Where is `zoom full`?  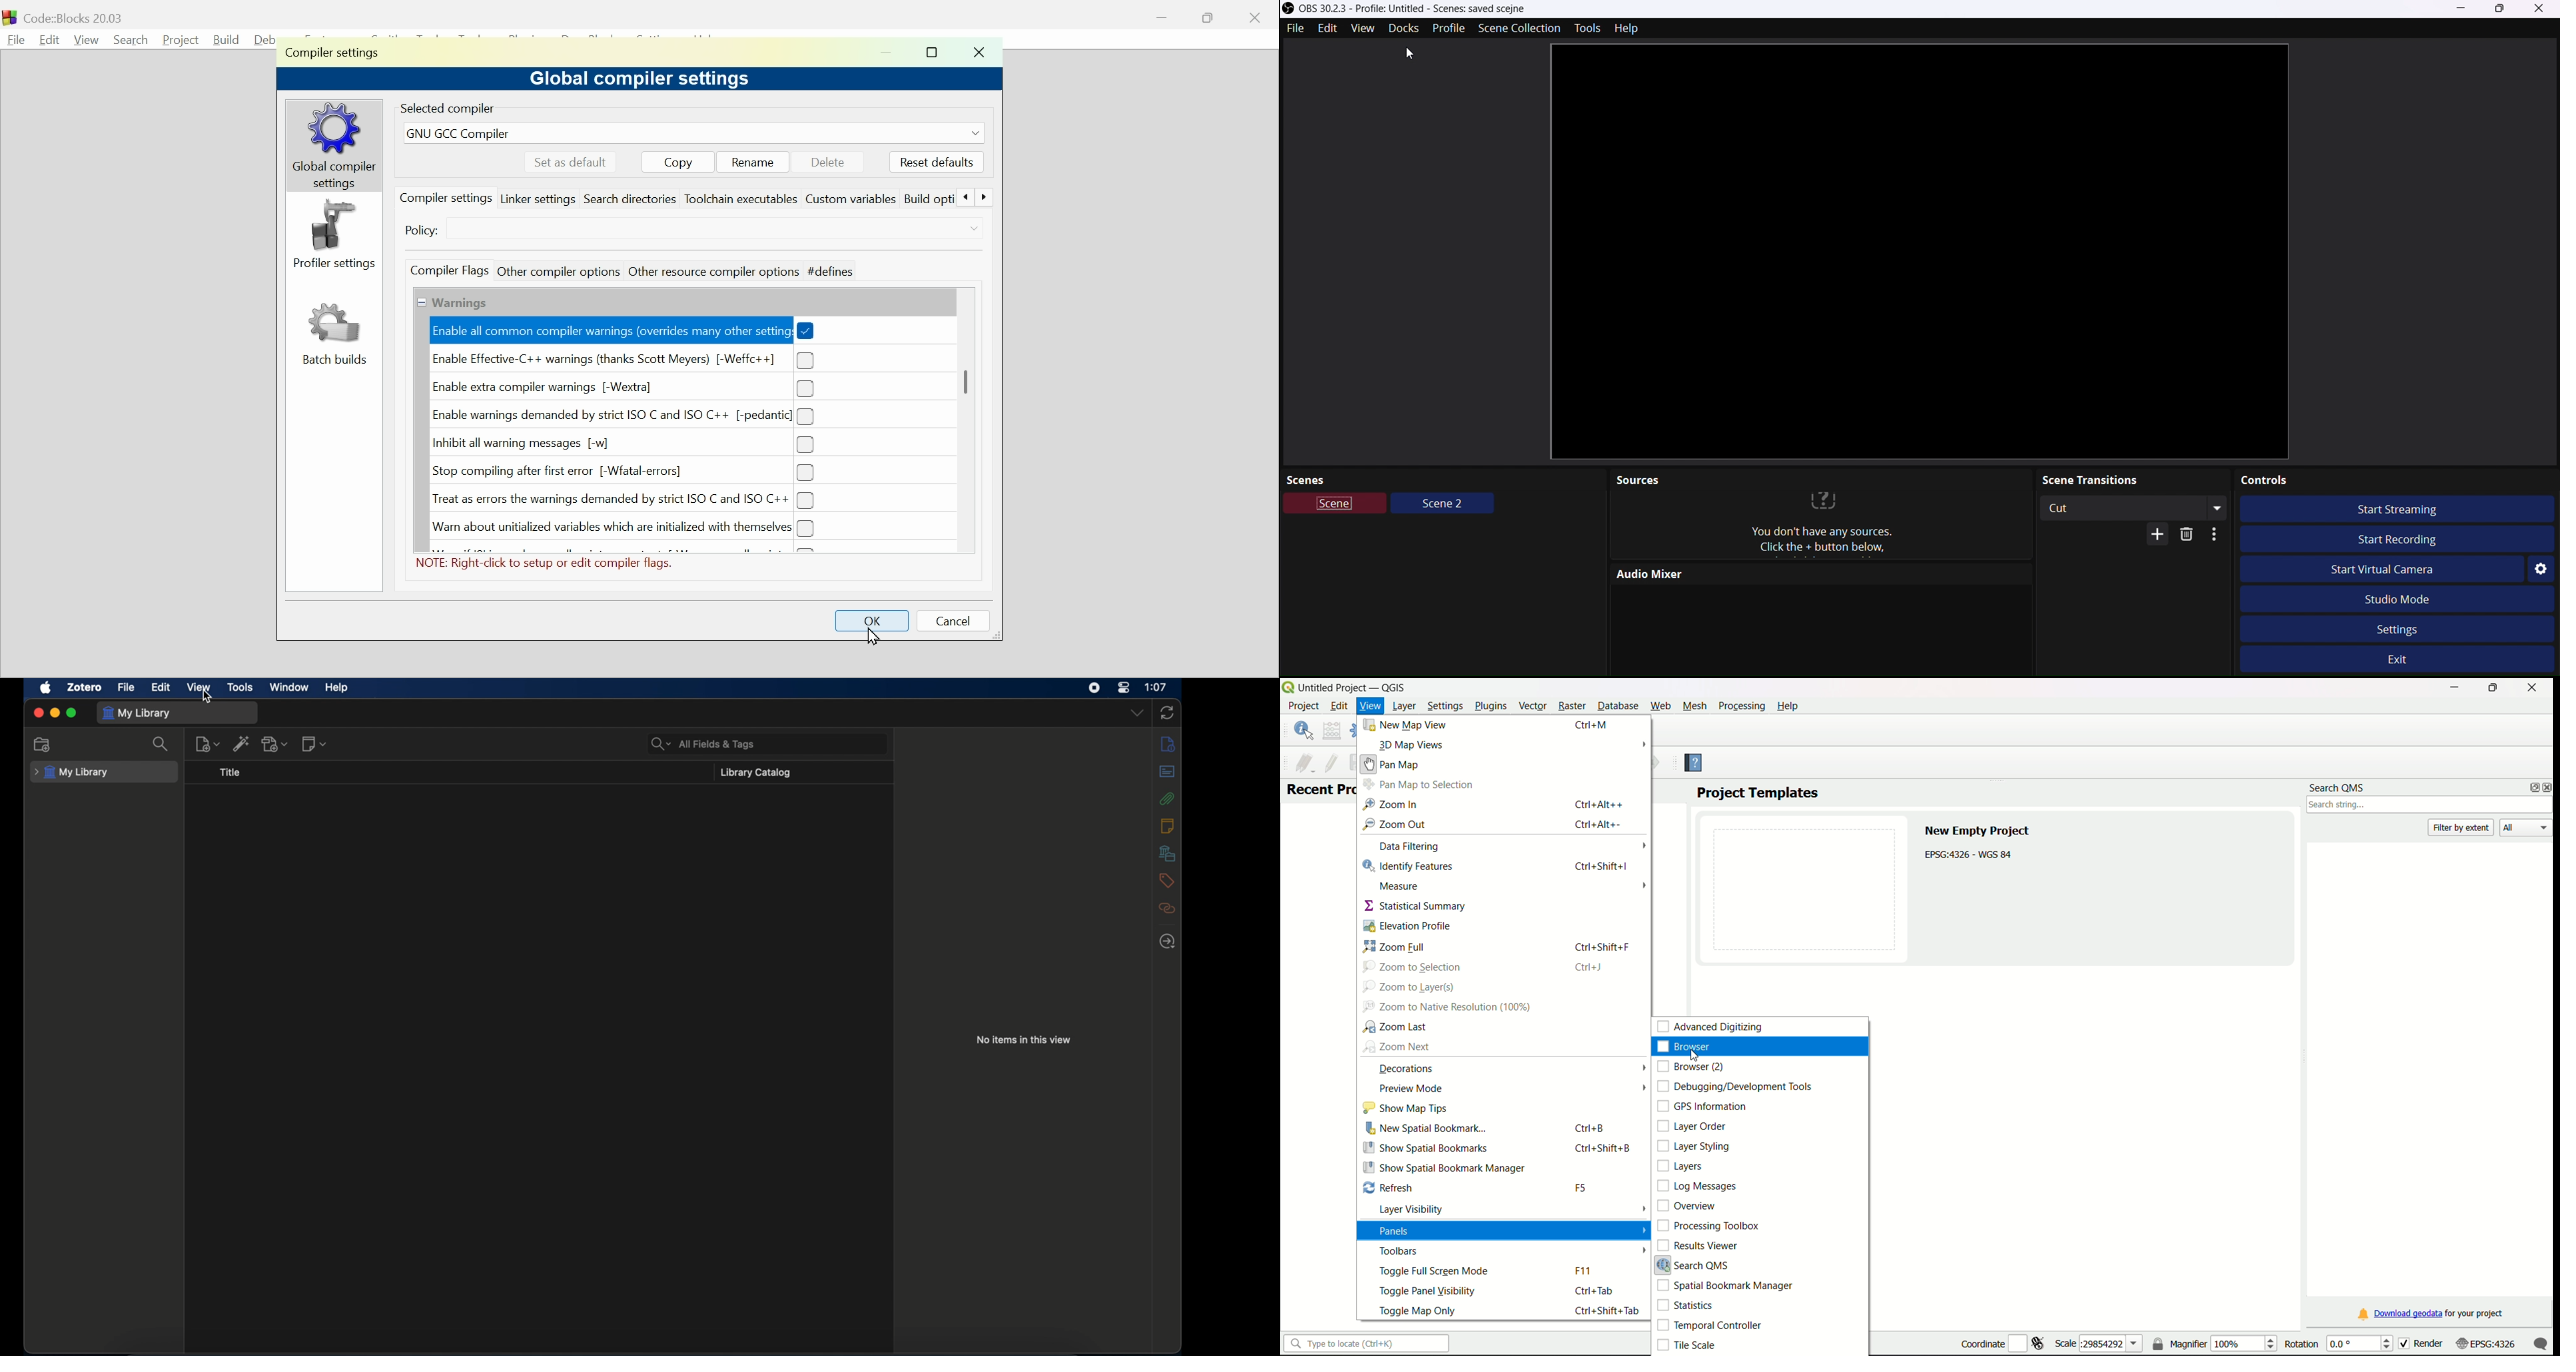 zoom full is located at coordinates (1397, 947).